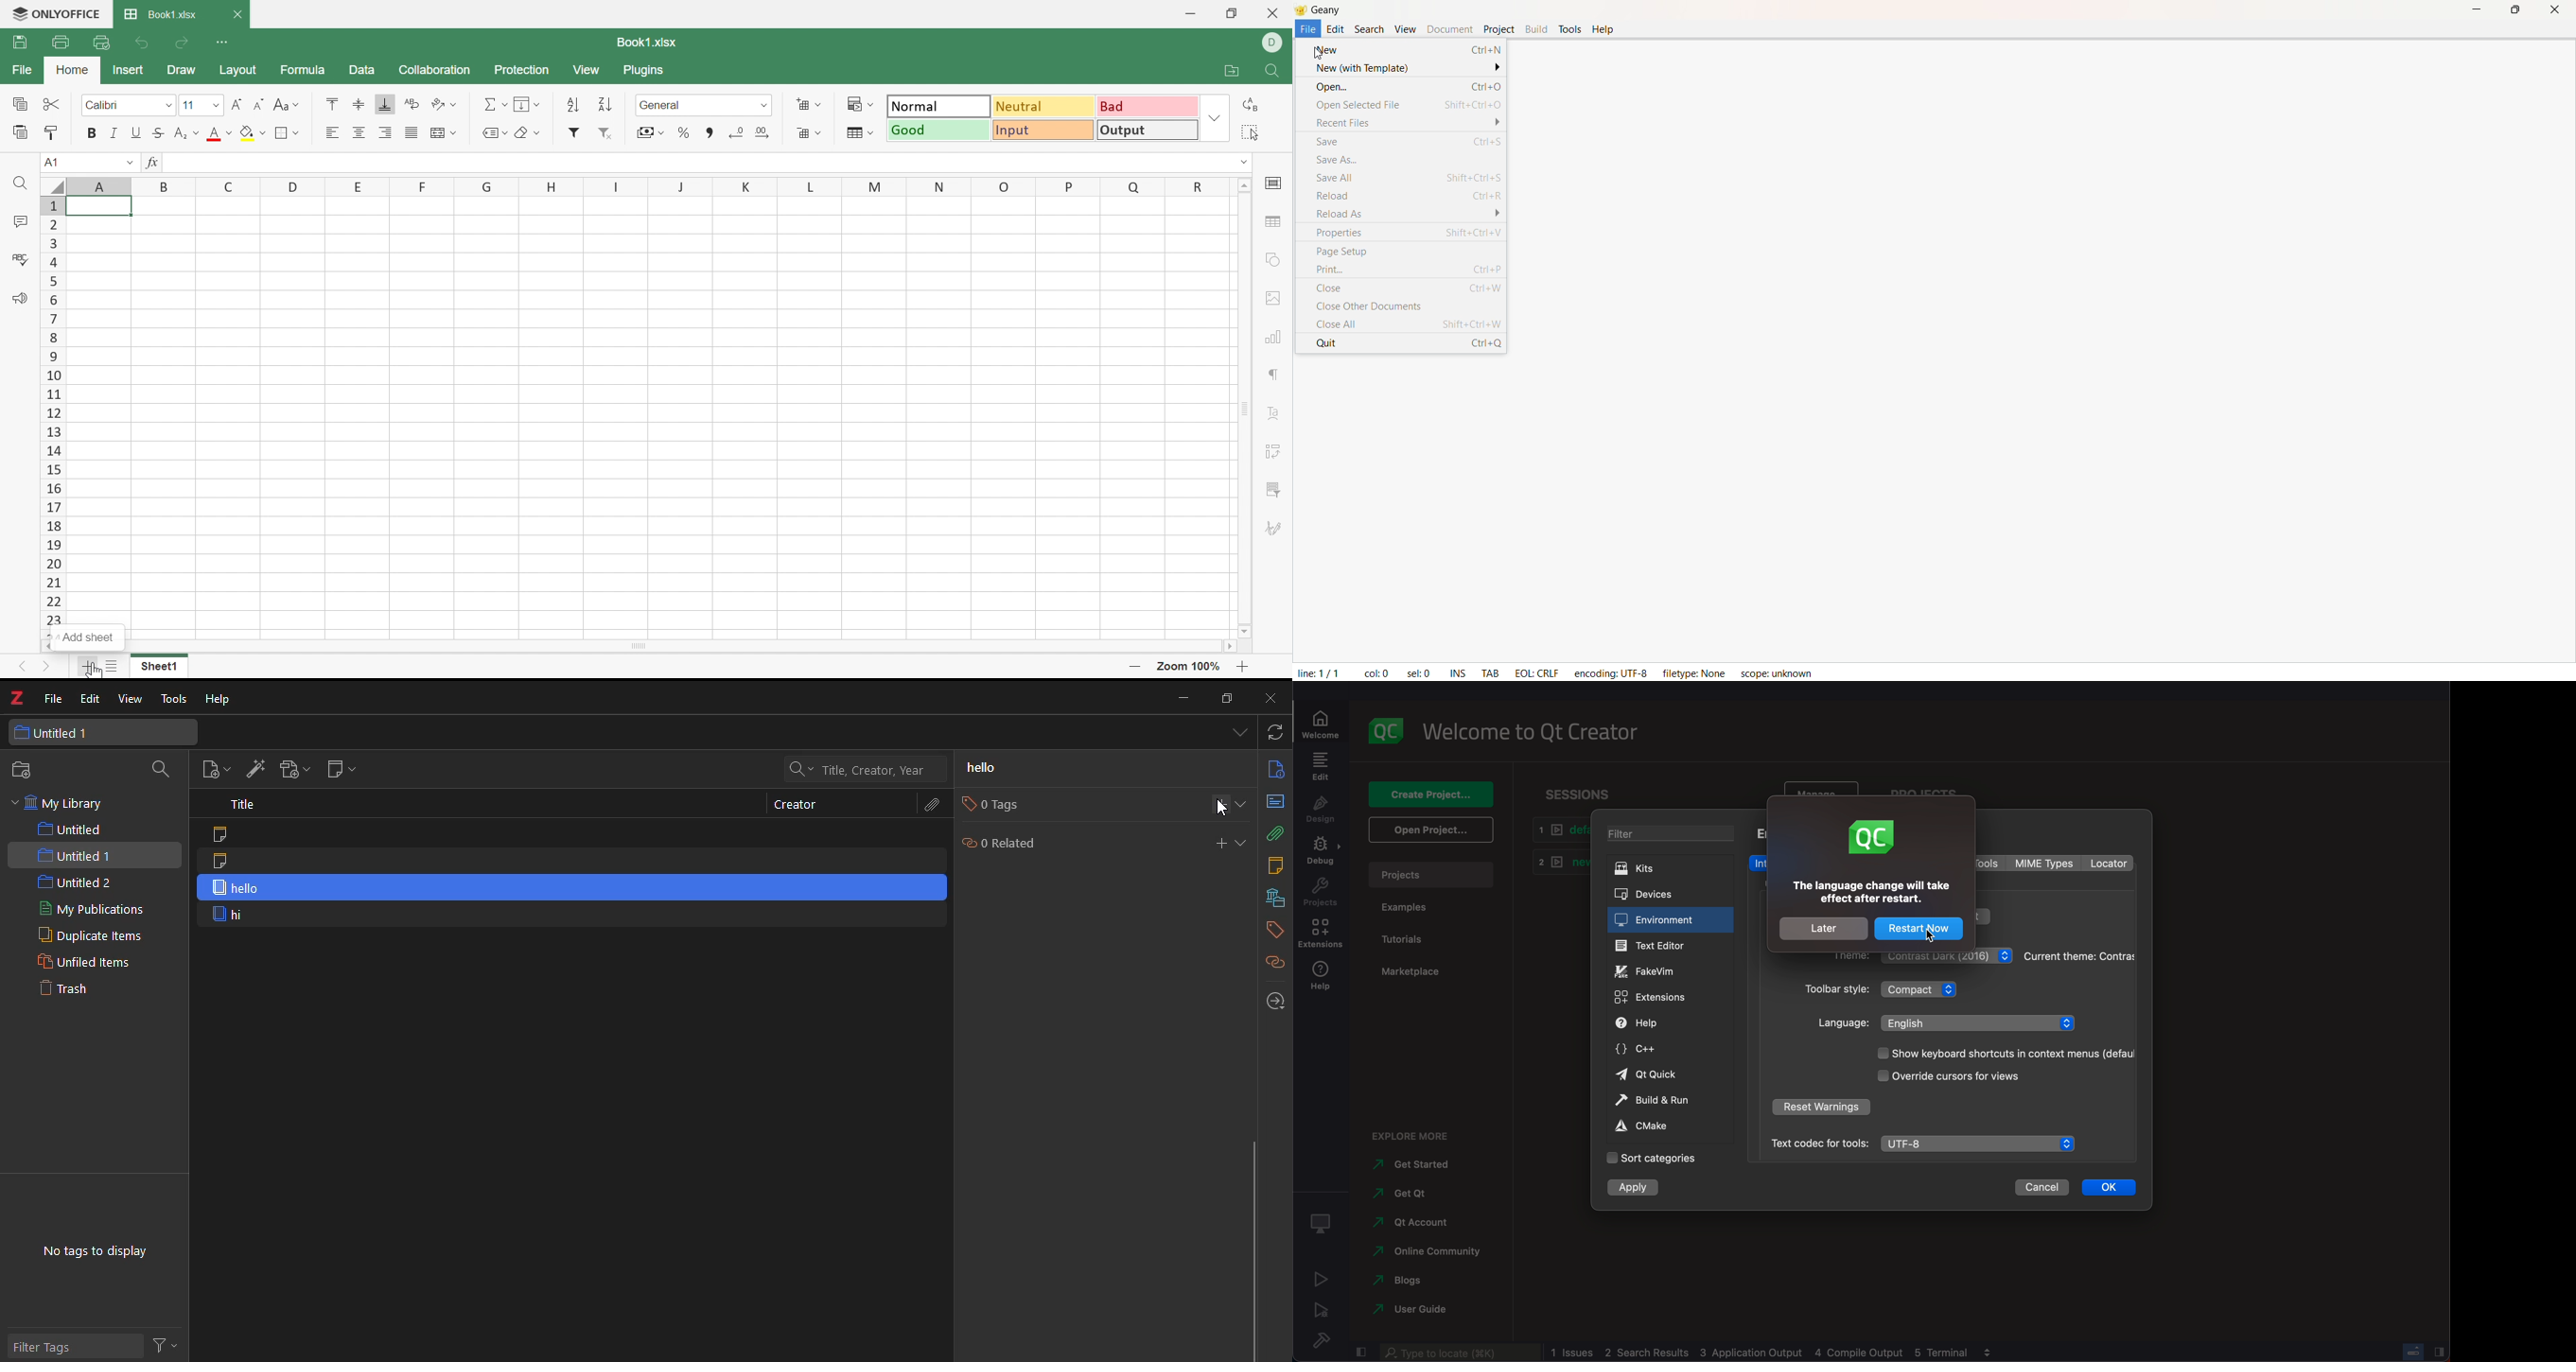  What do you see at coordinates (52, 601) in the screenshot?
I see `22` at bounding box center [52, 601].